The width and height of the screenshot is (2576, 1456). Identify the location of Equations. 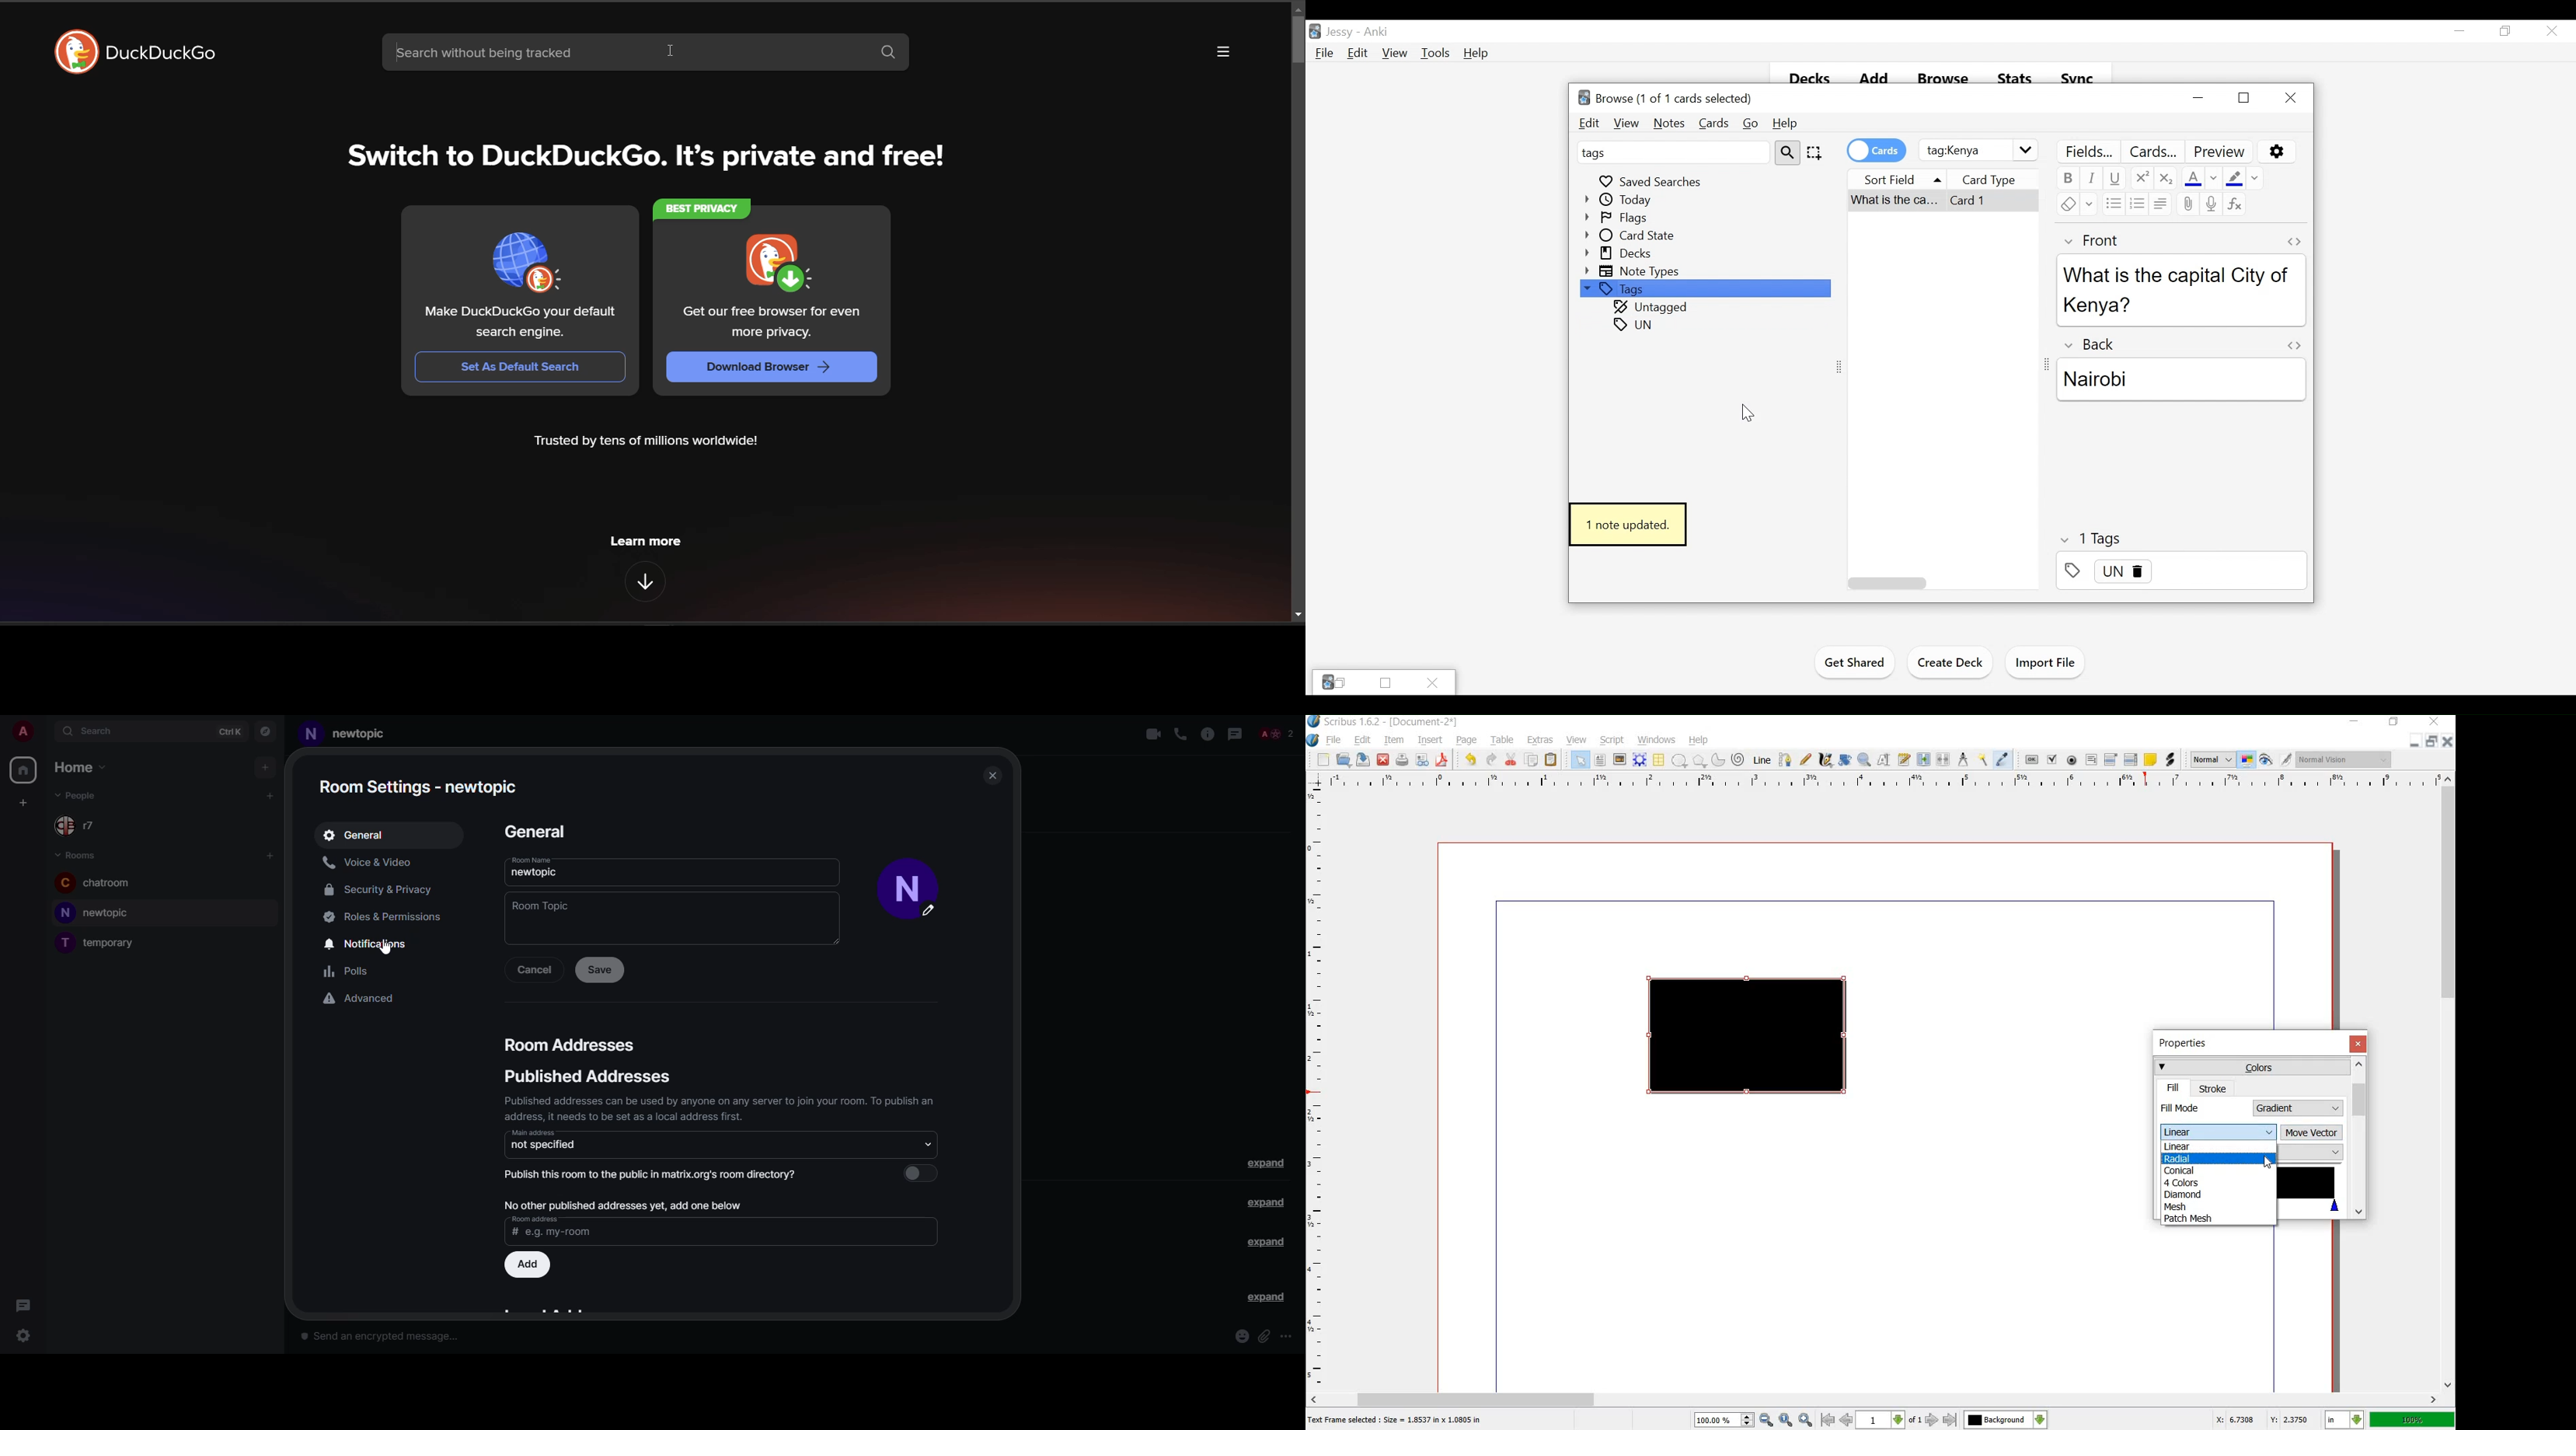
(2236, 204).